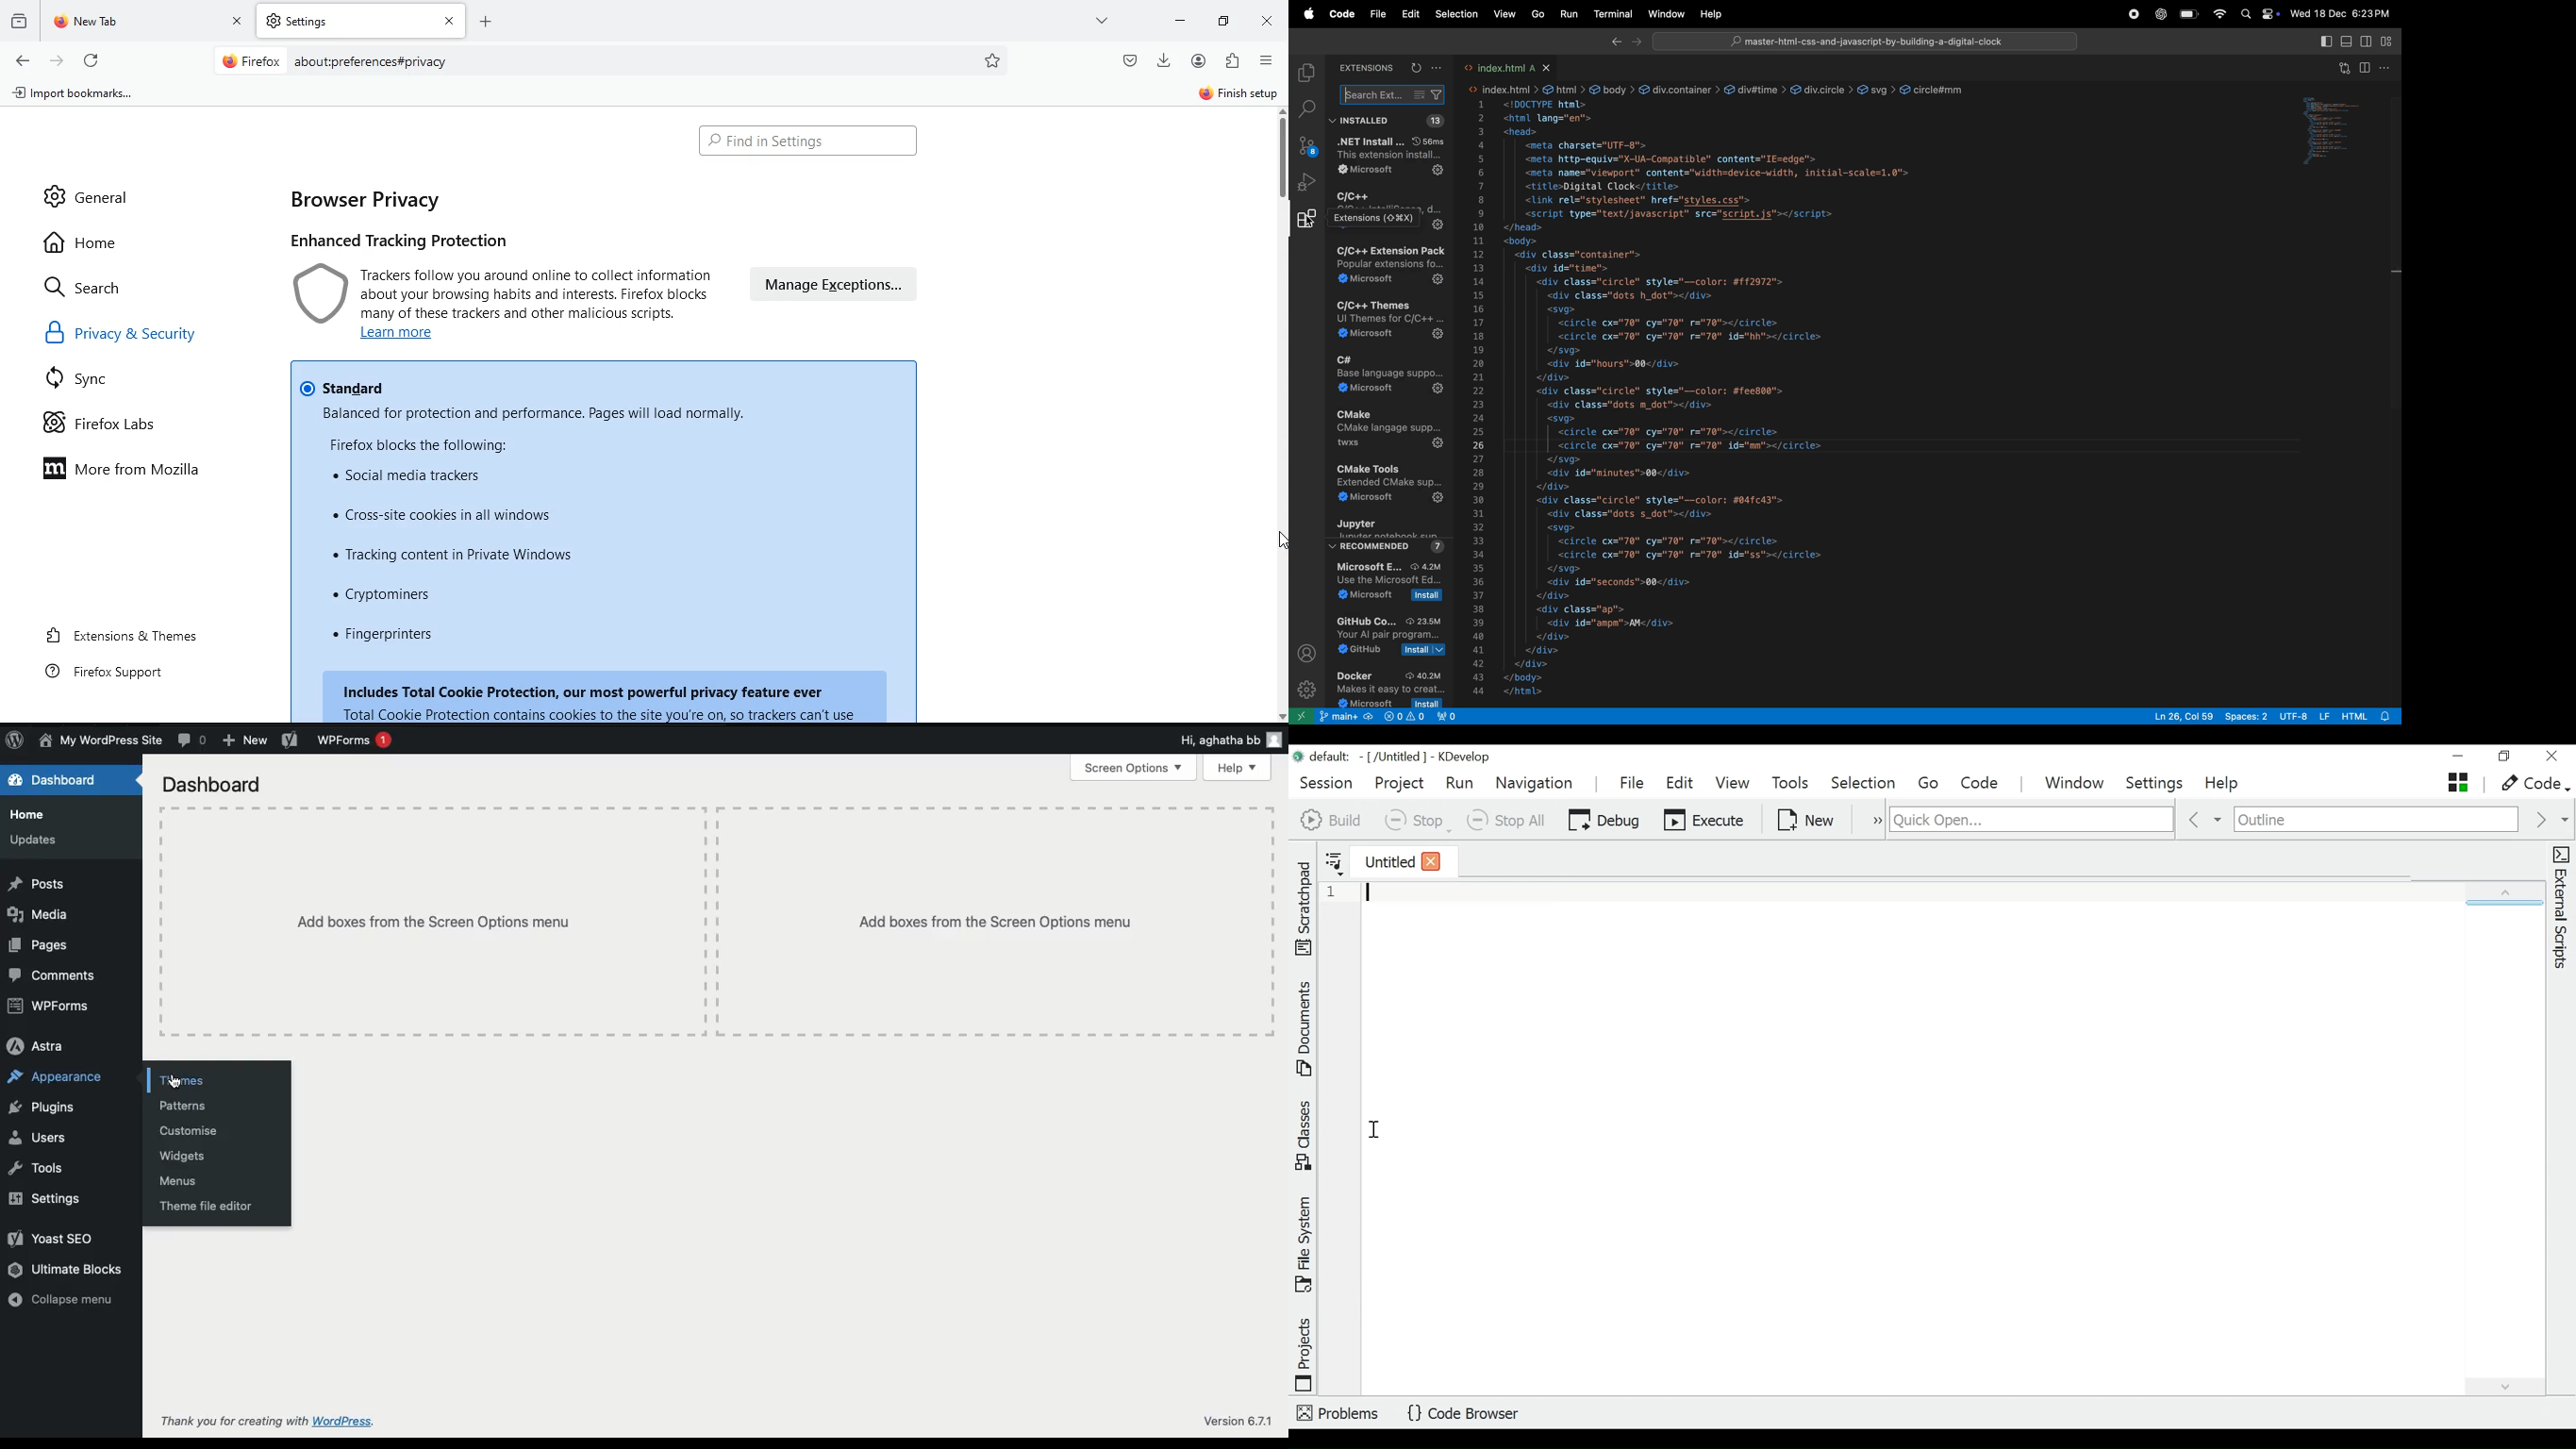  What do you see at coordinates (22, 20) in the screenshot?
I see `historic` at bounding box center [22, 20].